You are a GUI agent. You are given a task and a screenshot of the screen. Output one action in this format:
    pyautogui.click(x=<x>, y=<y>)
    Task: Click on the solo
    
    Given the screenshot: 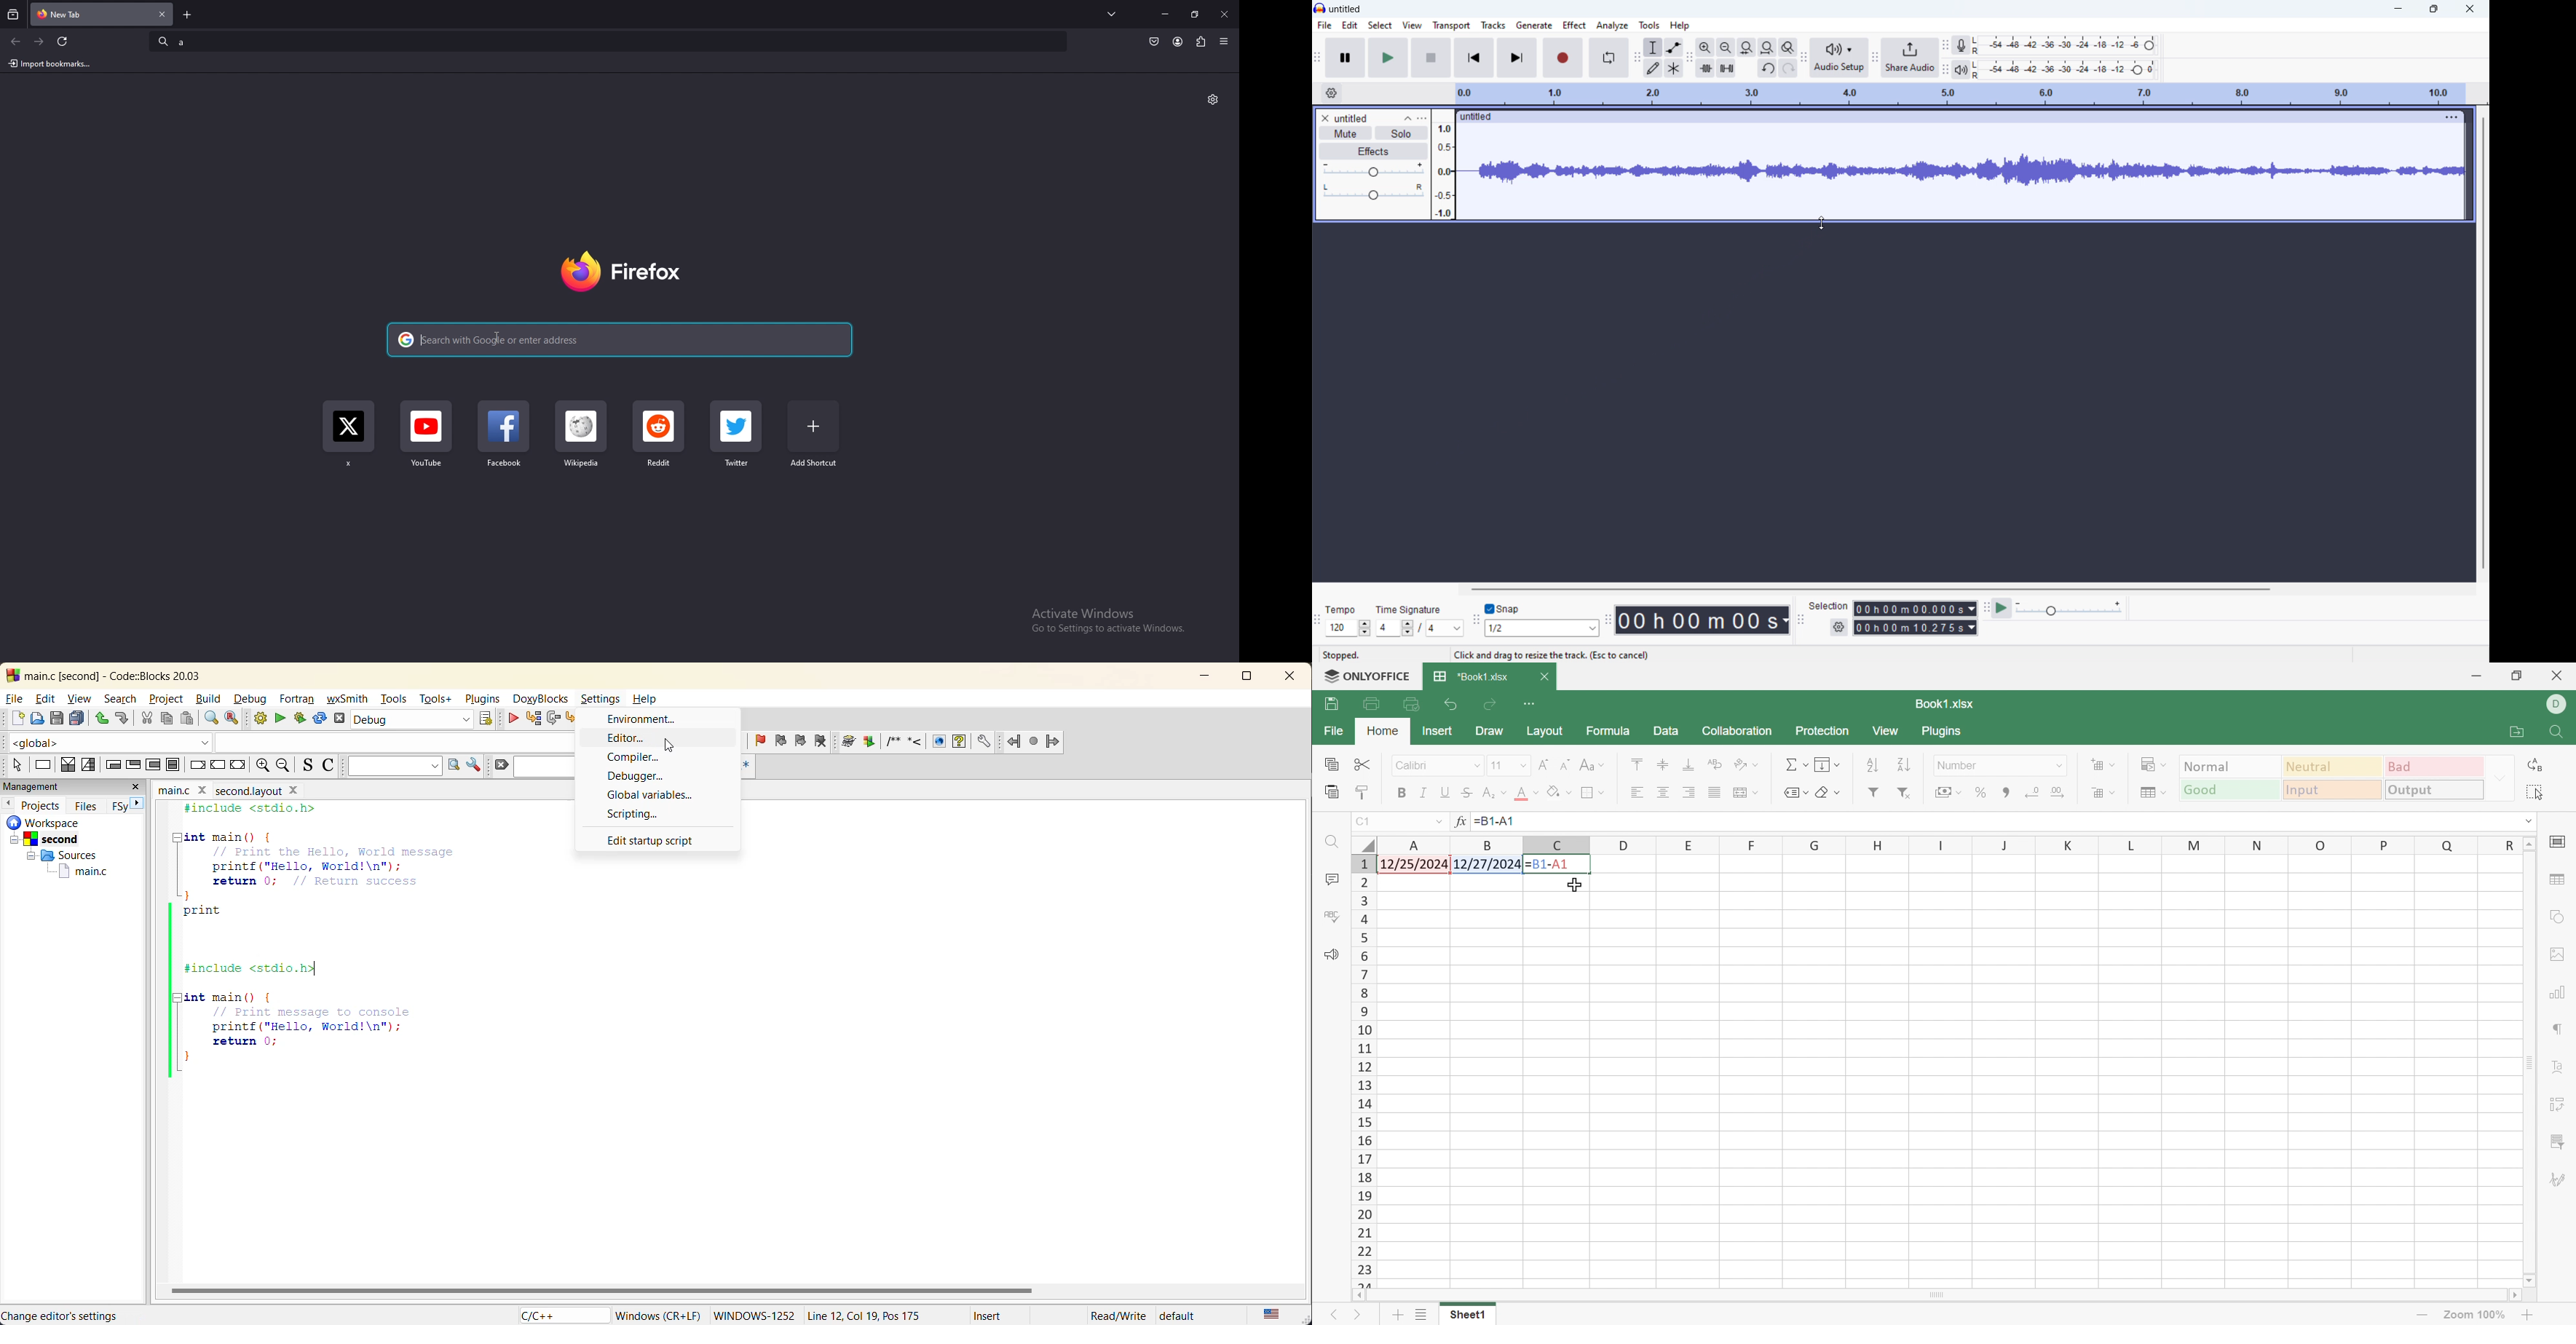 What is the action you would take?
    pyautogui.click(x=1401, y=132)
    